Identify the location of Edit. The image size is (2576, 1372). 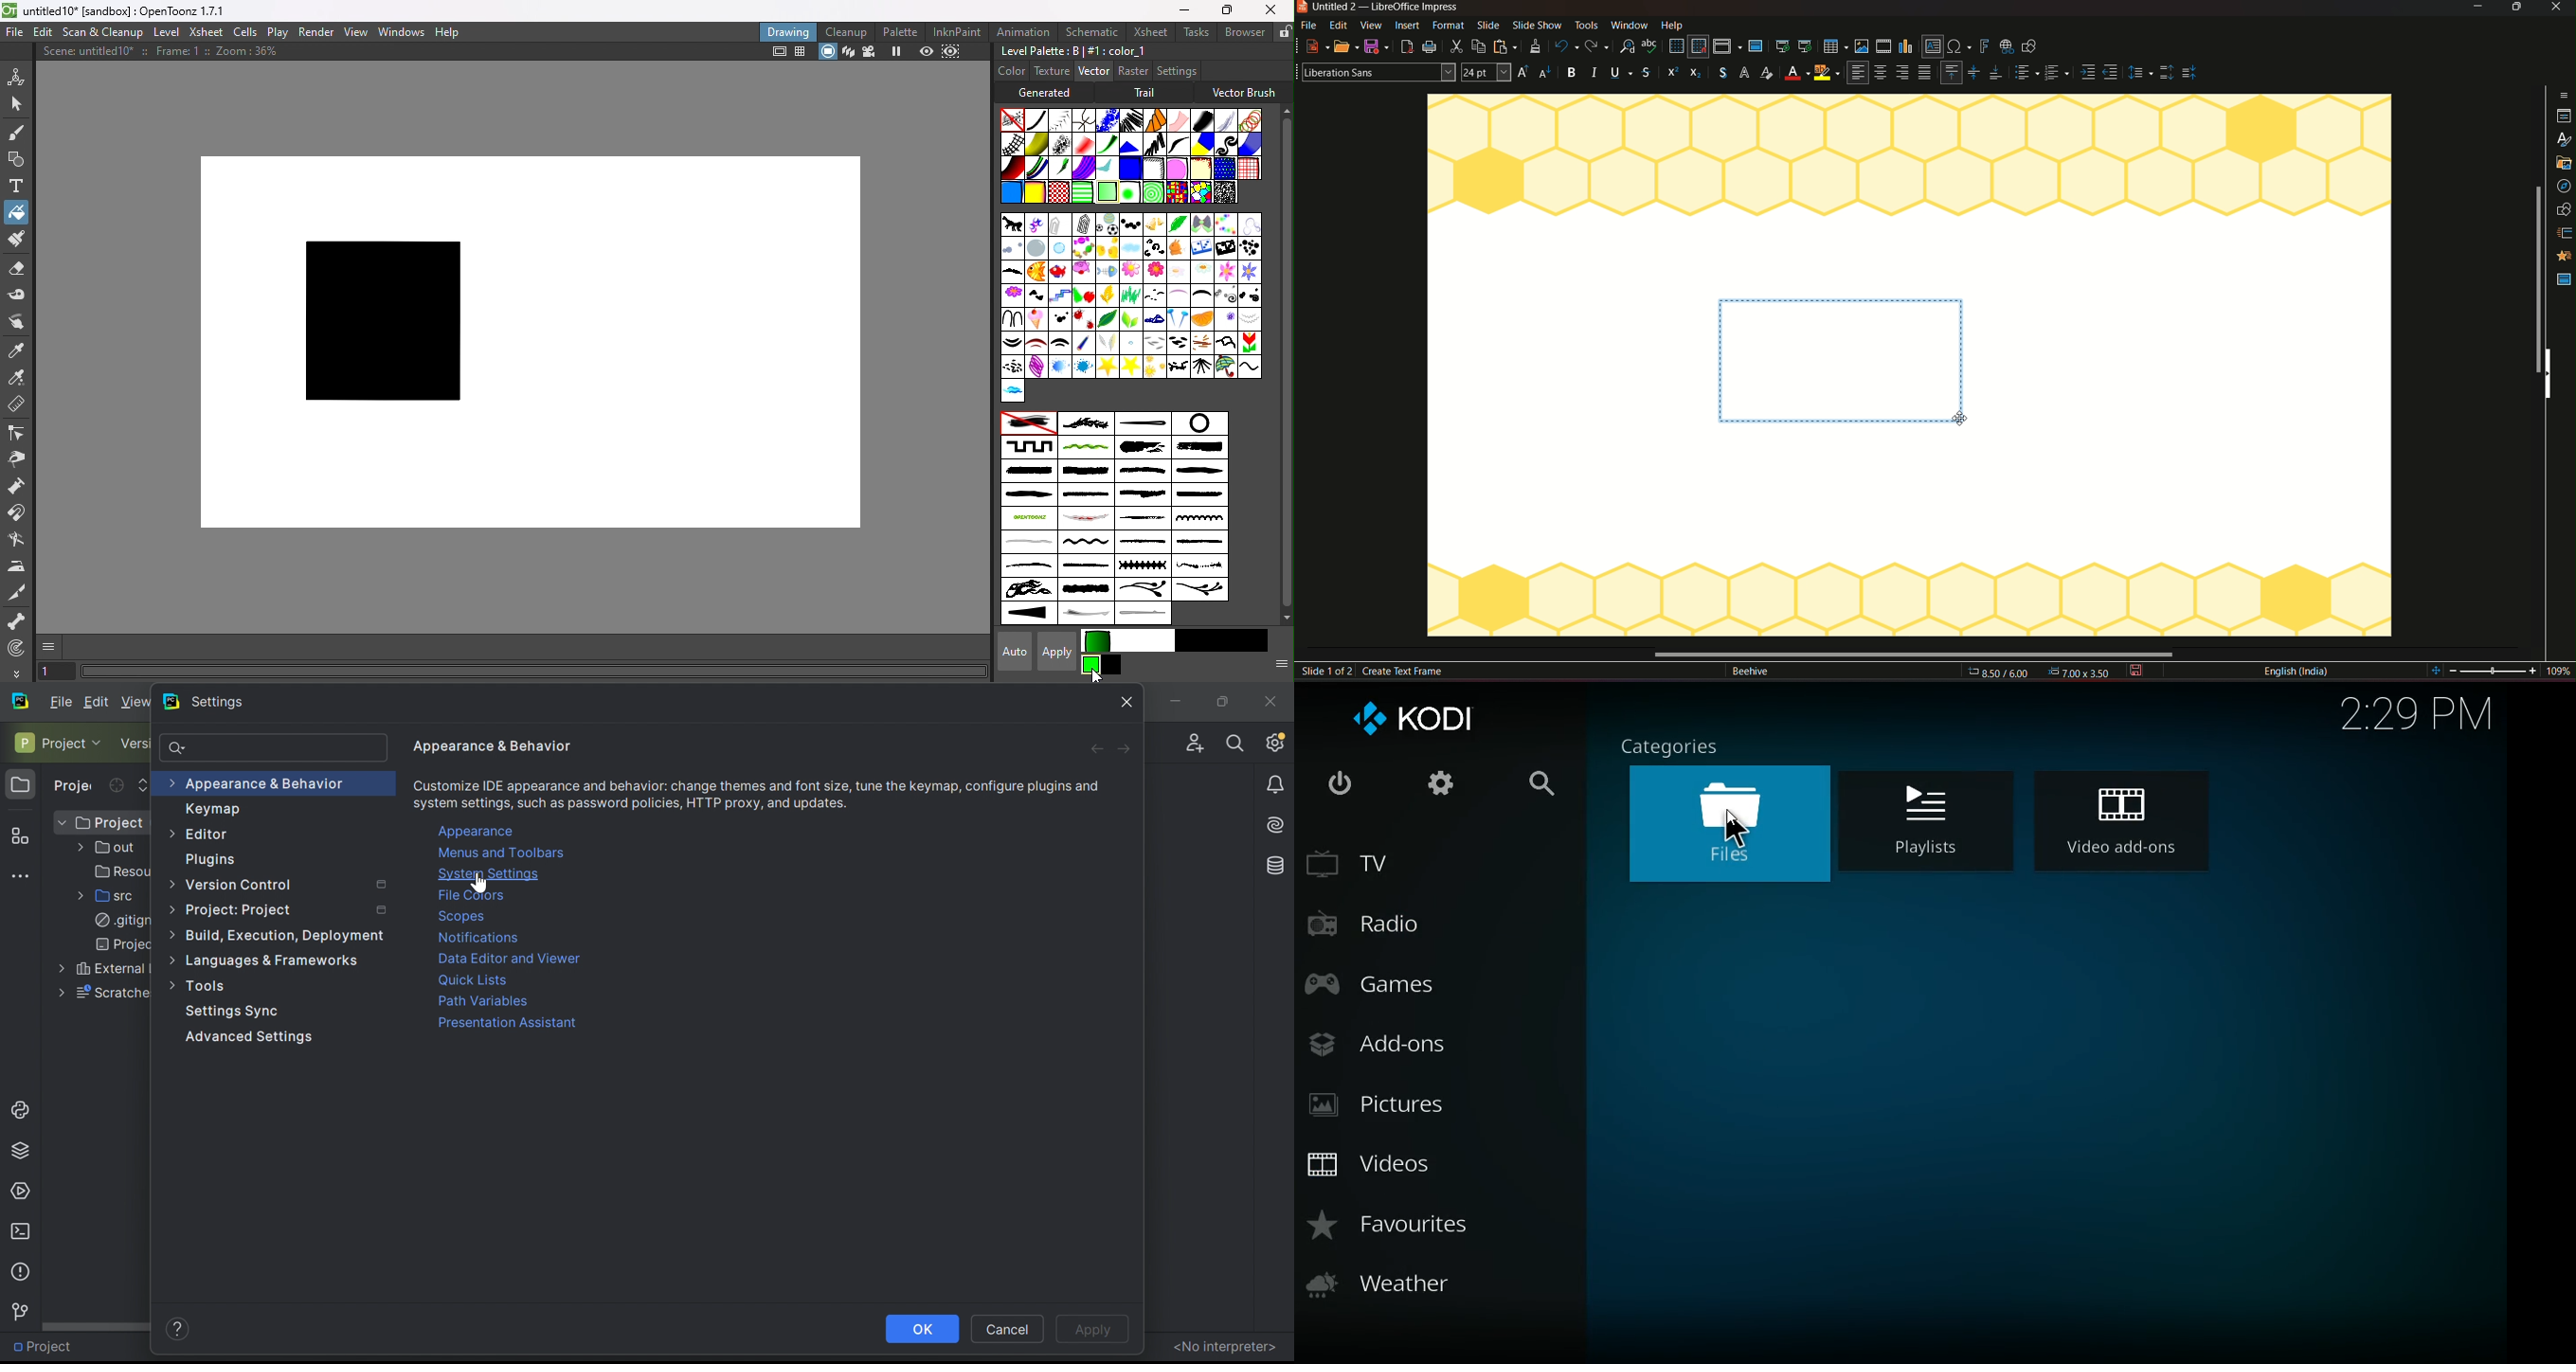
(99, 702).